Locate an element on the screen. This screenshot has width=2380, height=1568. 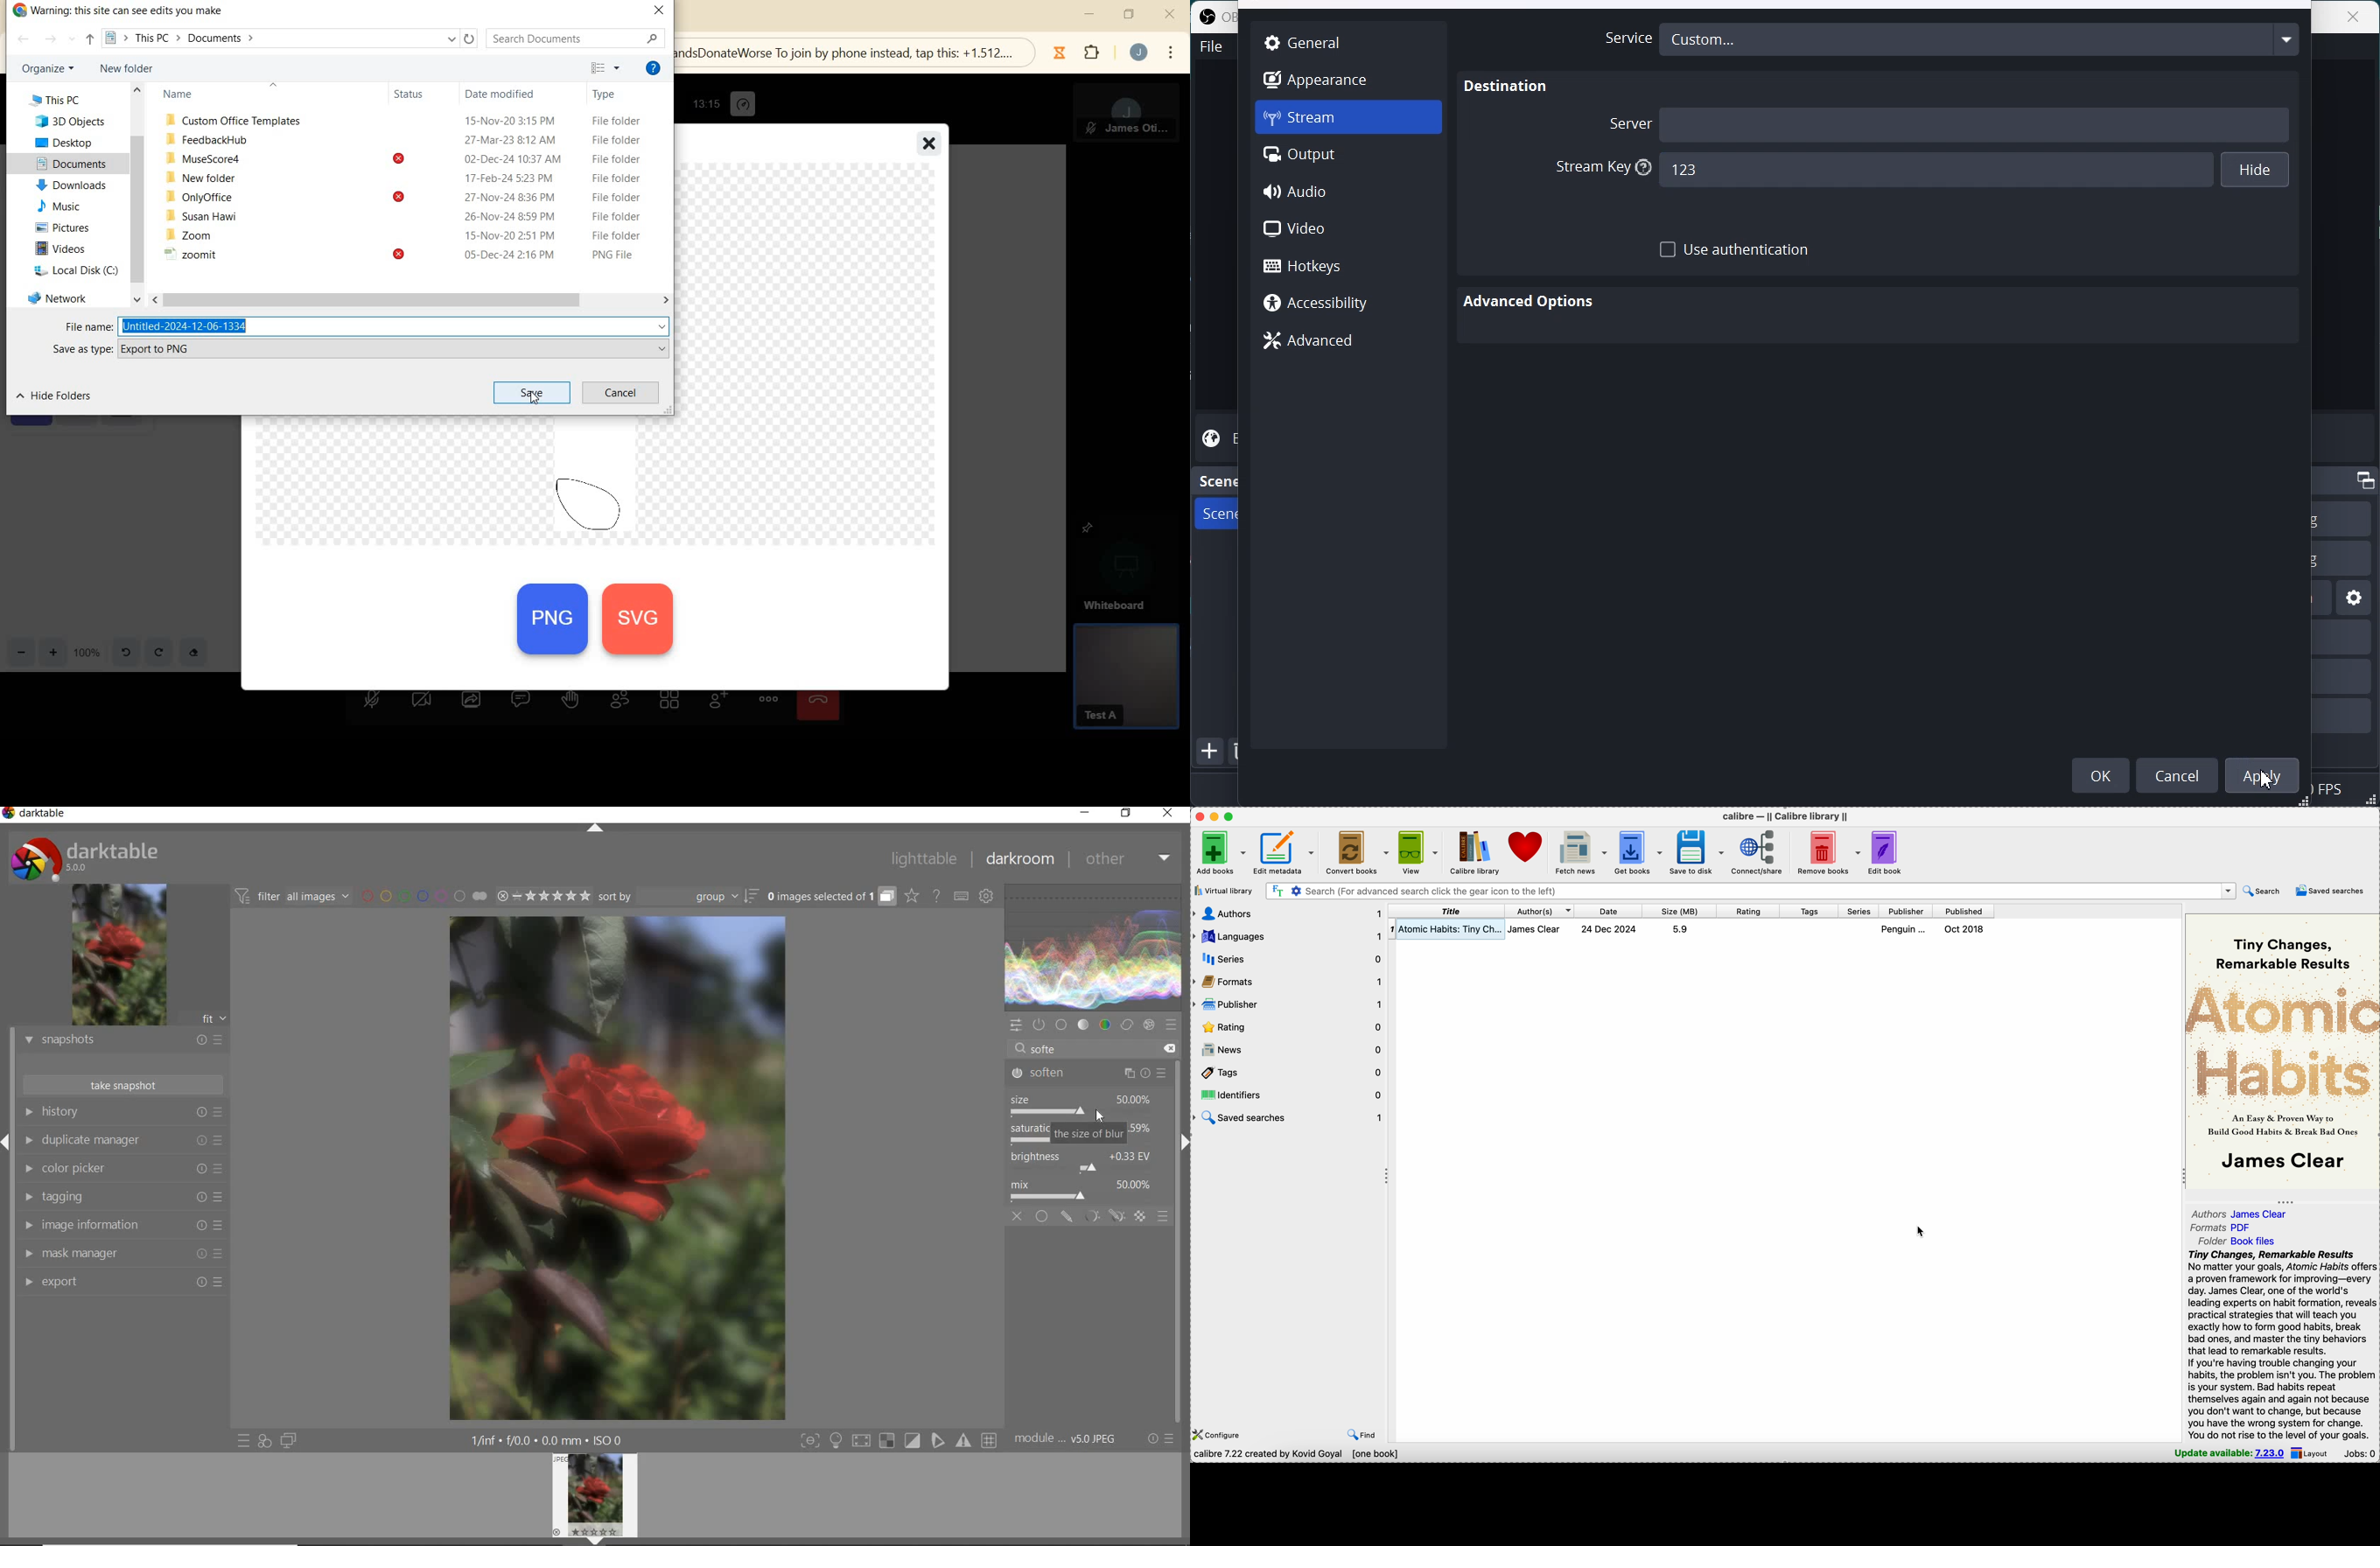
duplicate manager is located at coordinates (122, 1141).